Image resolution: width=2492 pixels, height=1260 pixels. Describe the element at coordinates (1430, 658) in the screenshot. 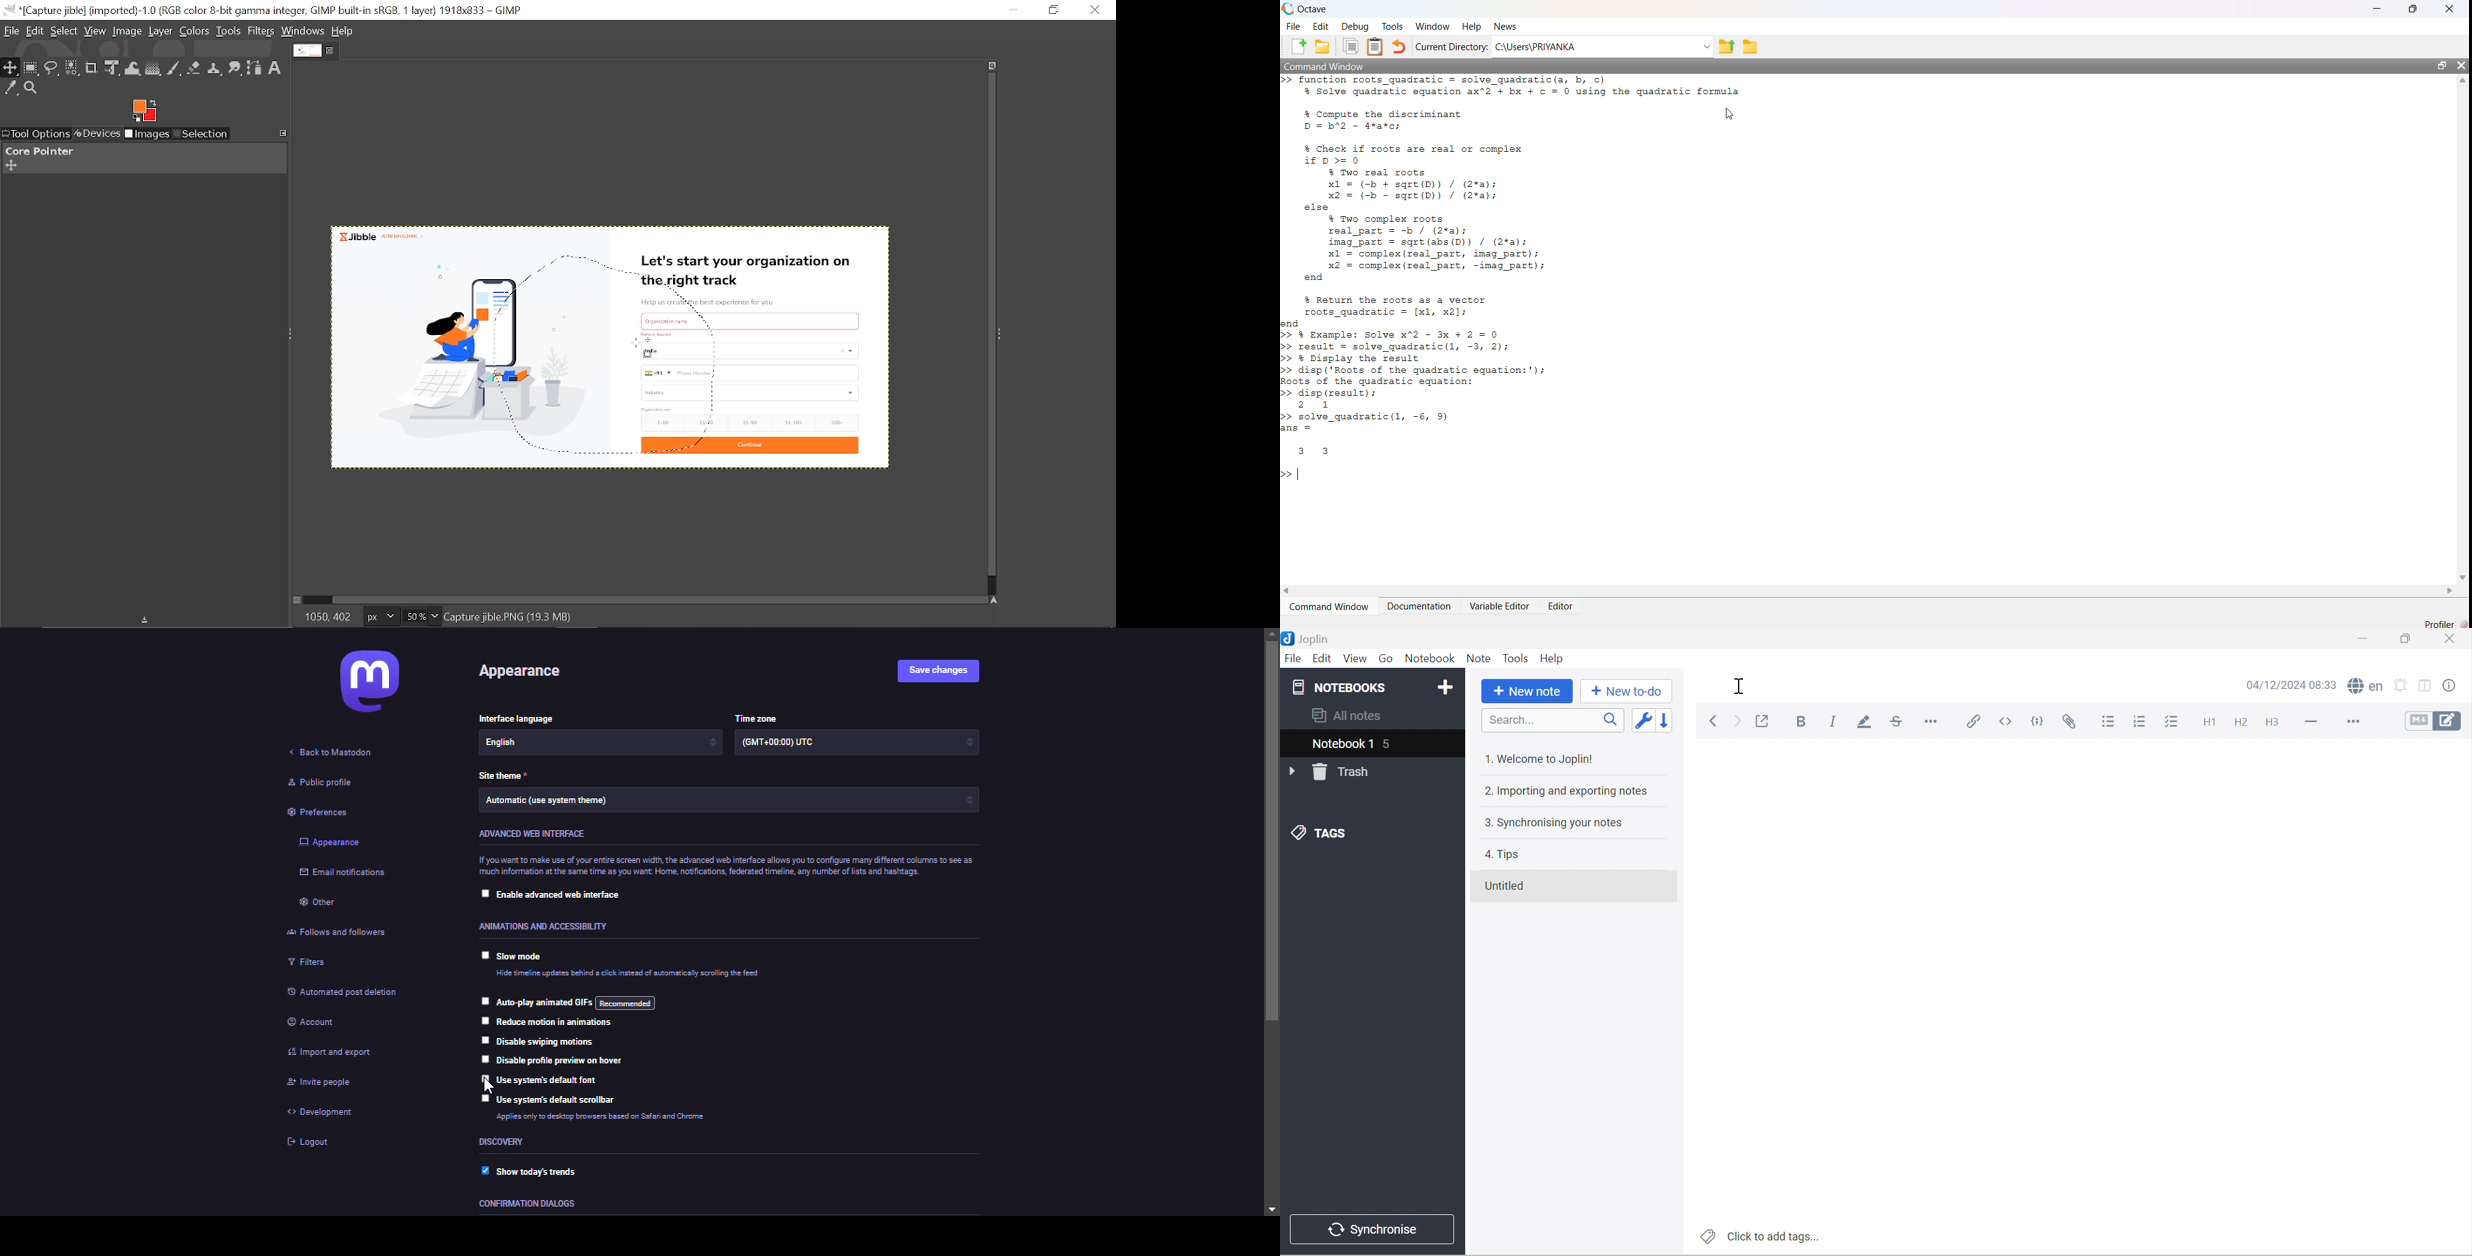

I see `Notebook` at that location.